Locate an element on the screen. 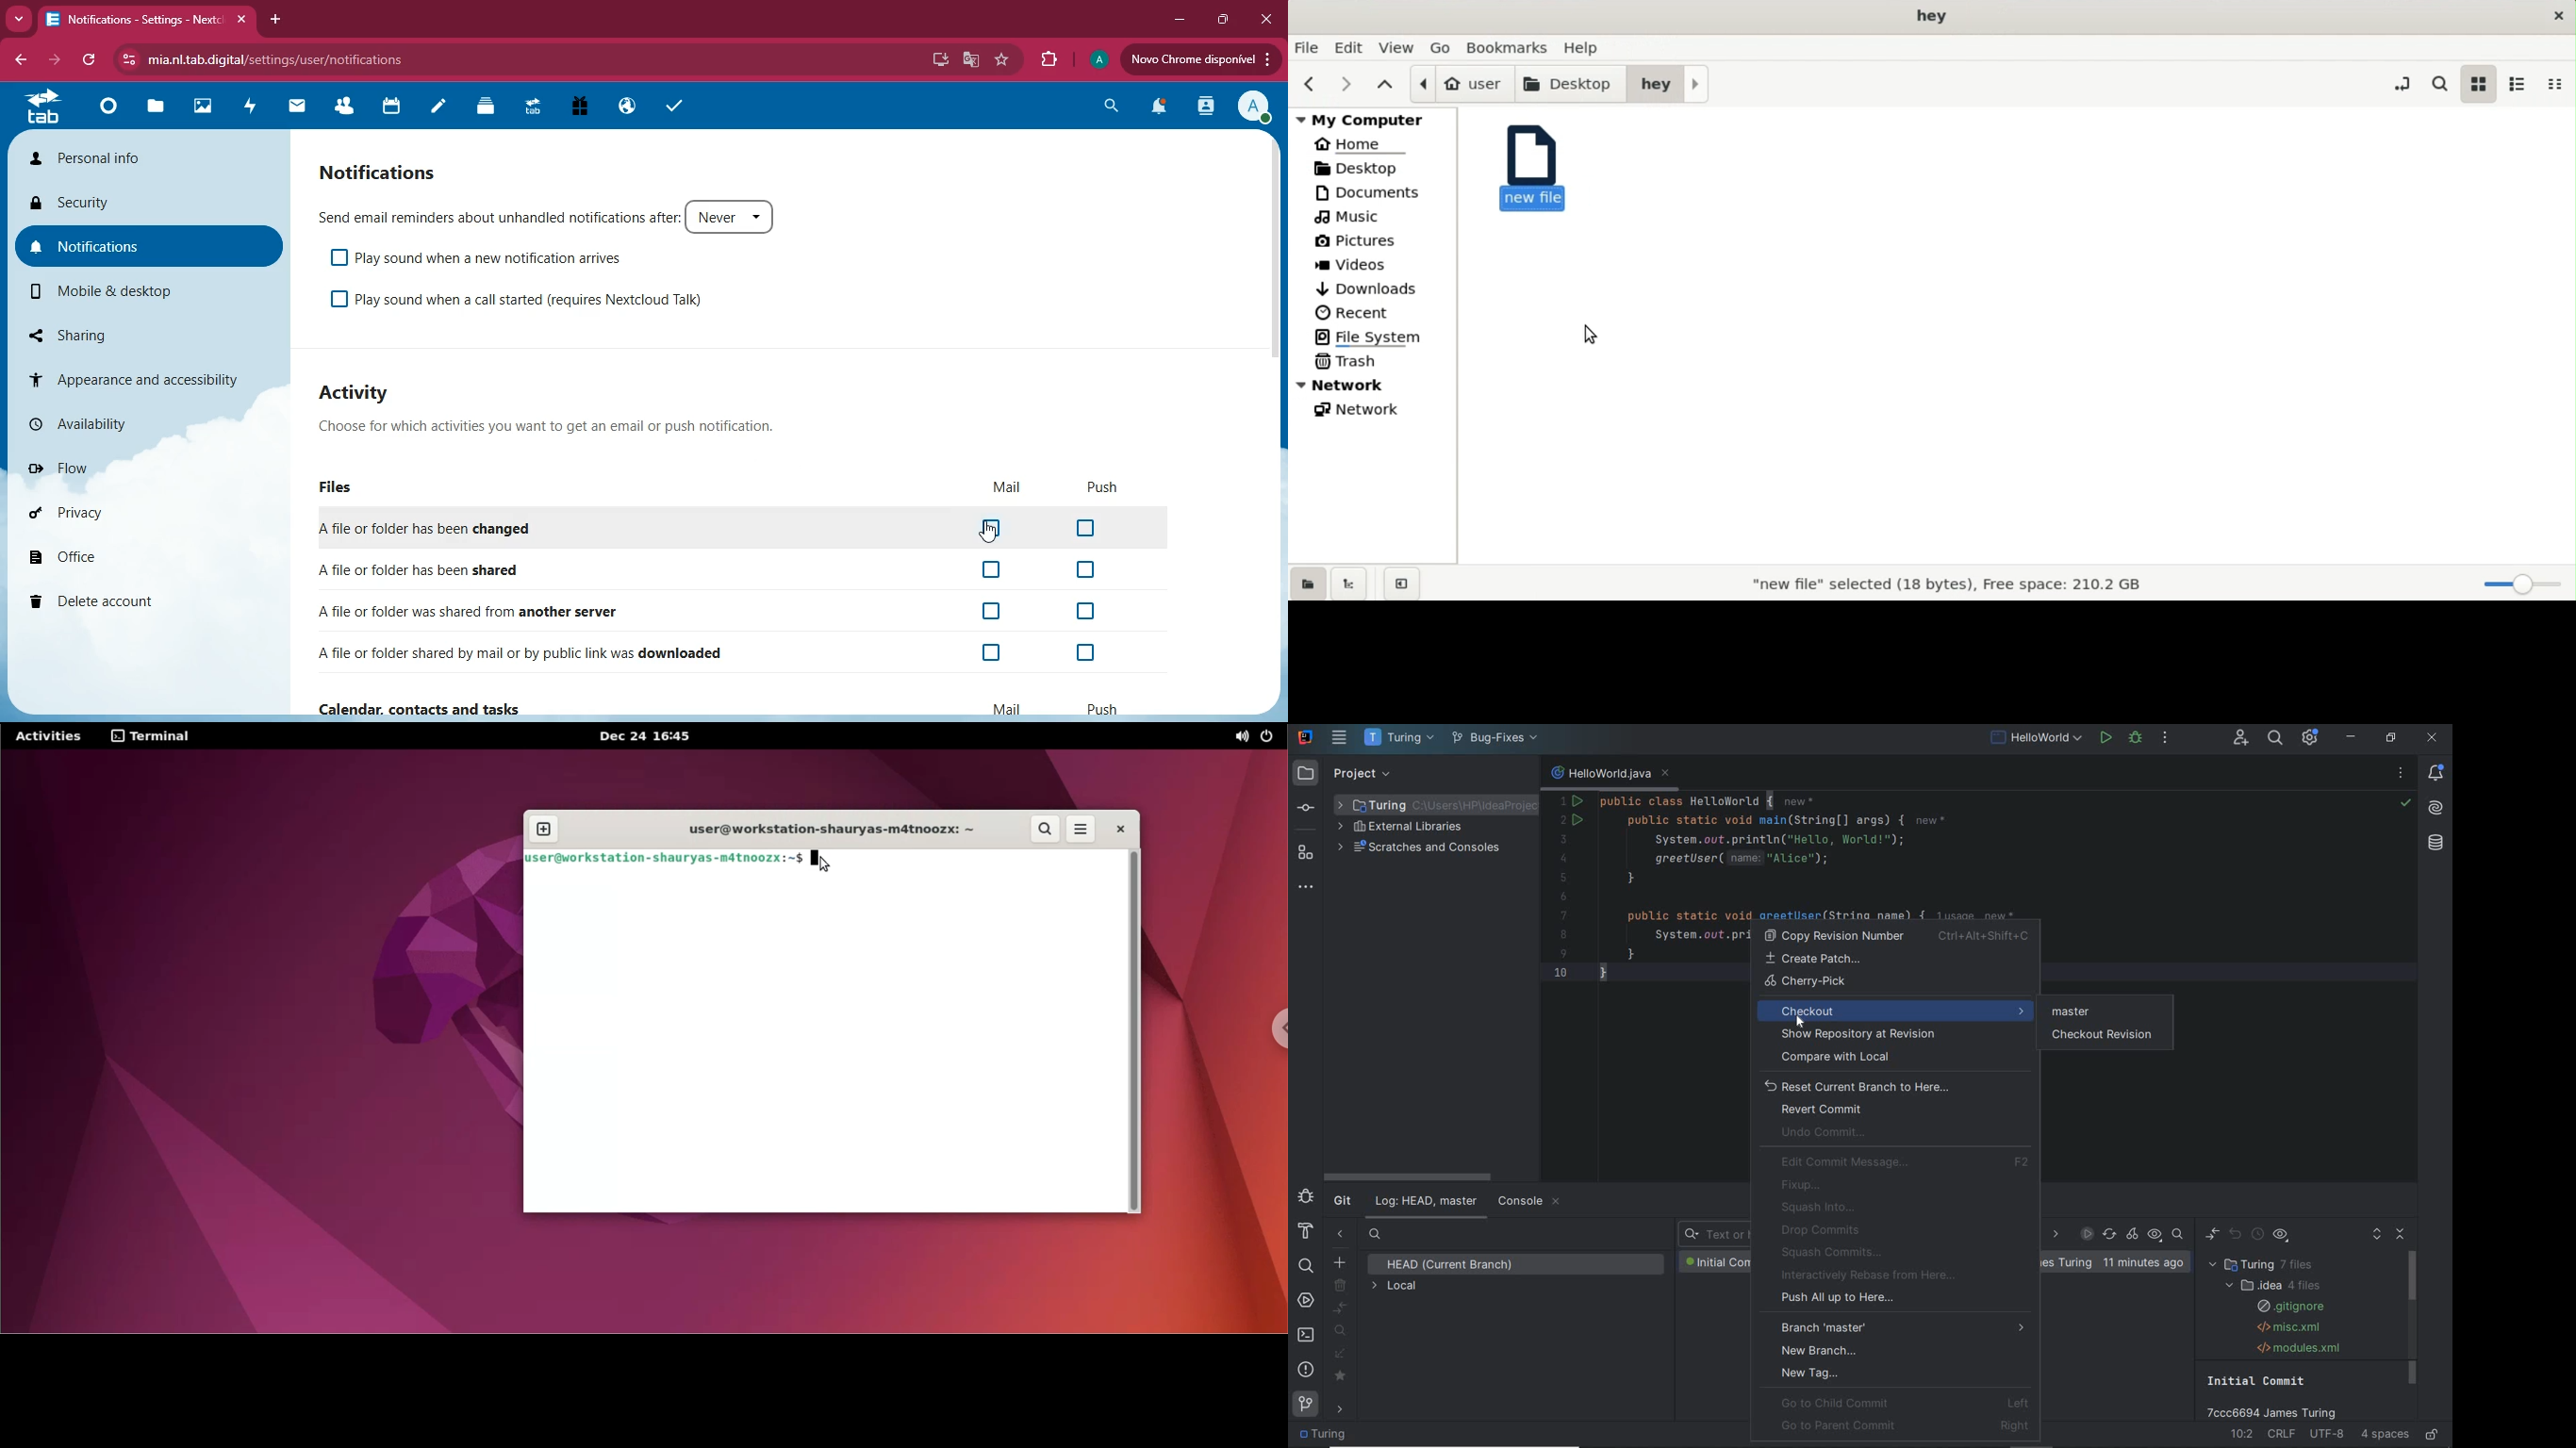  privacy is located at coordinates (112, 513).